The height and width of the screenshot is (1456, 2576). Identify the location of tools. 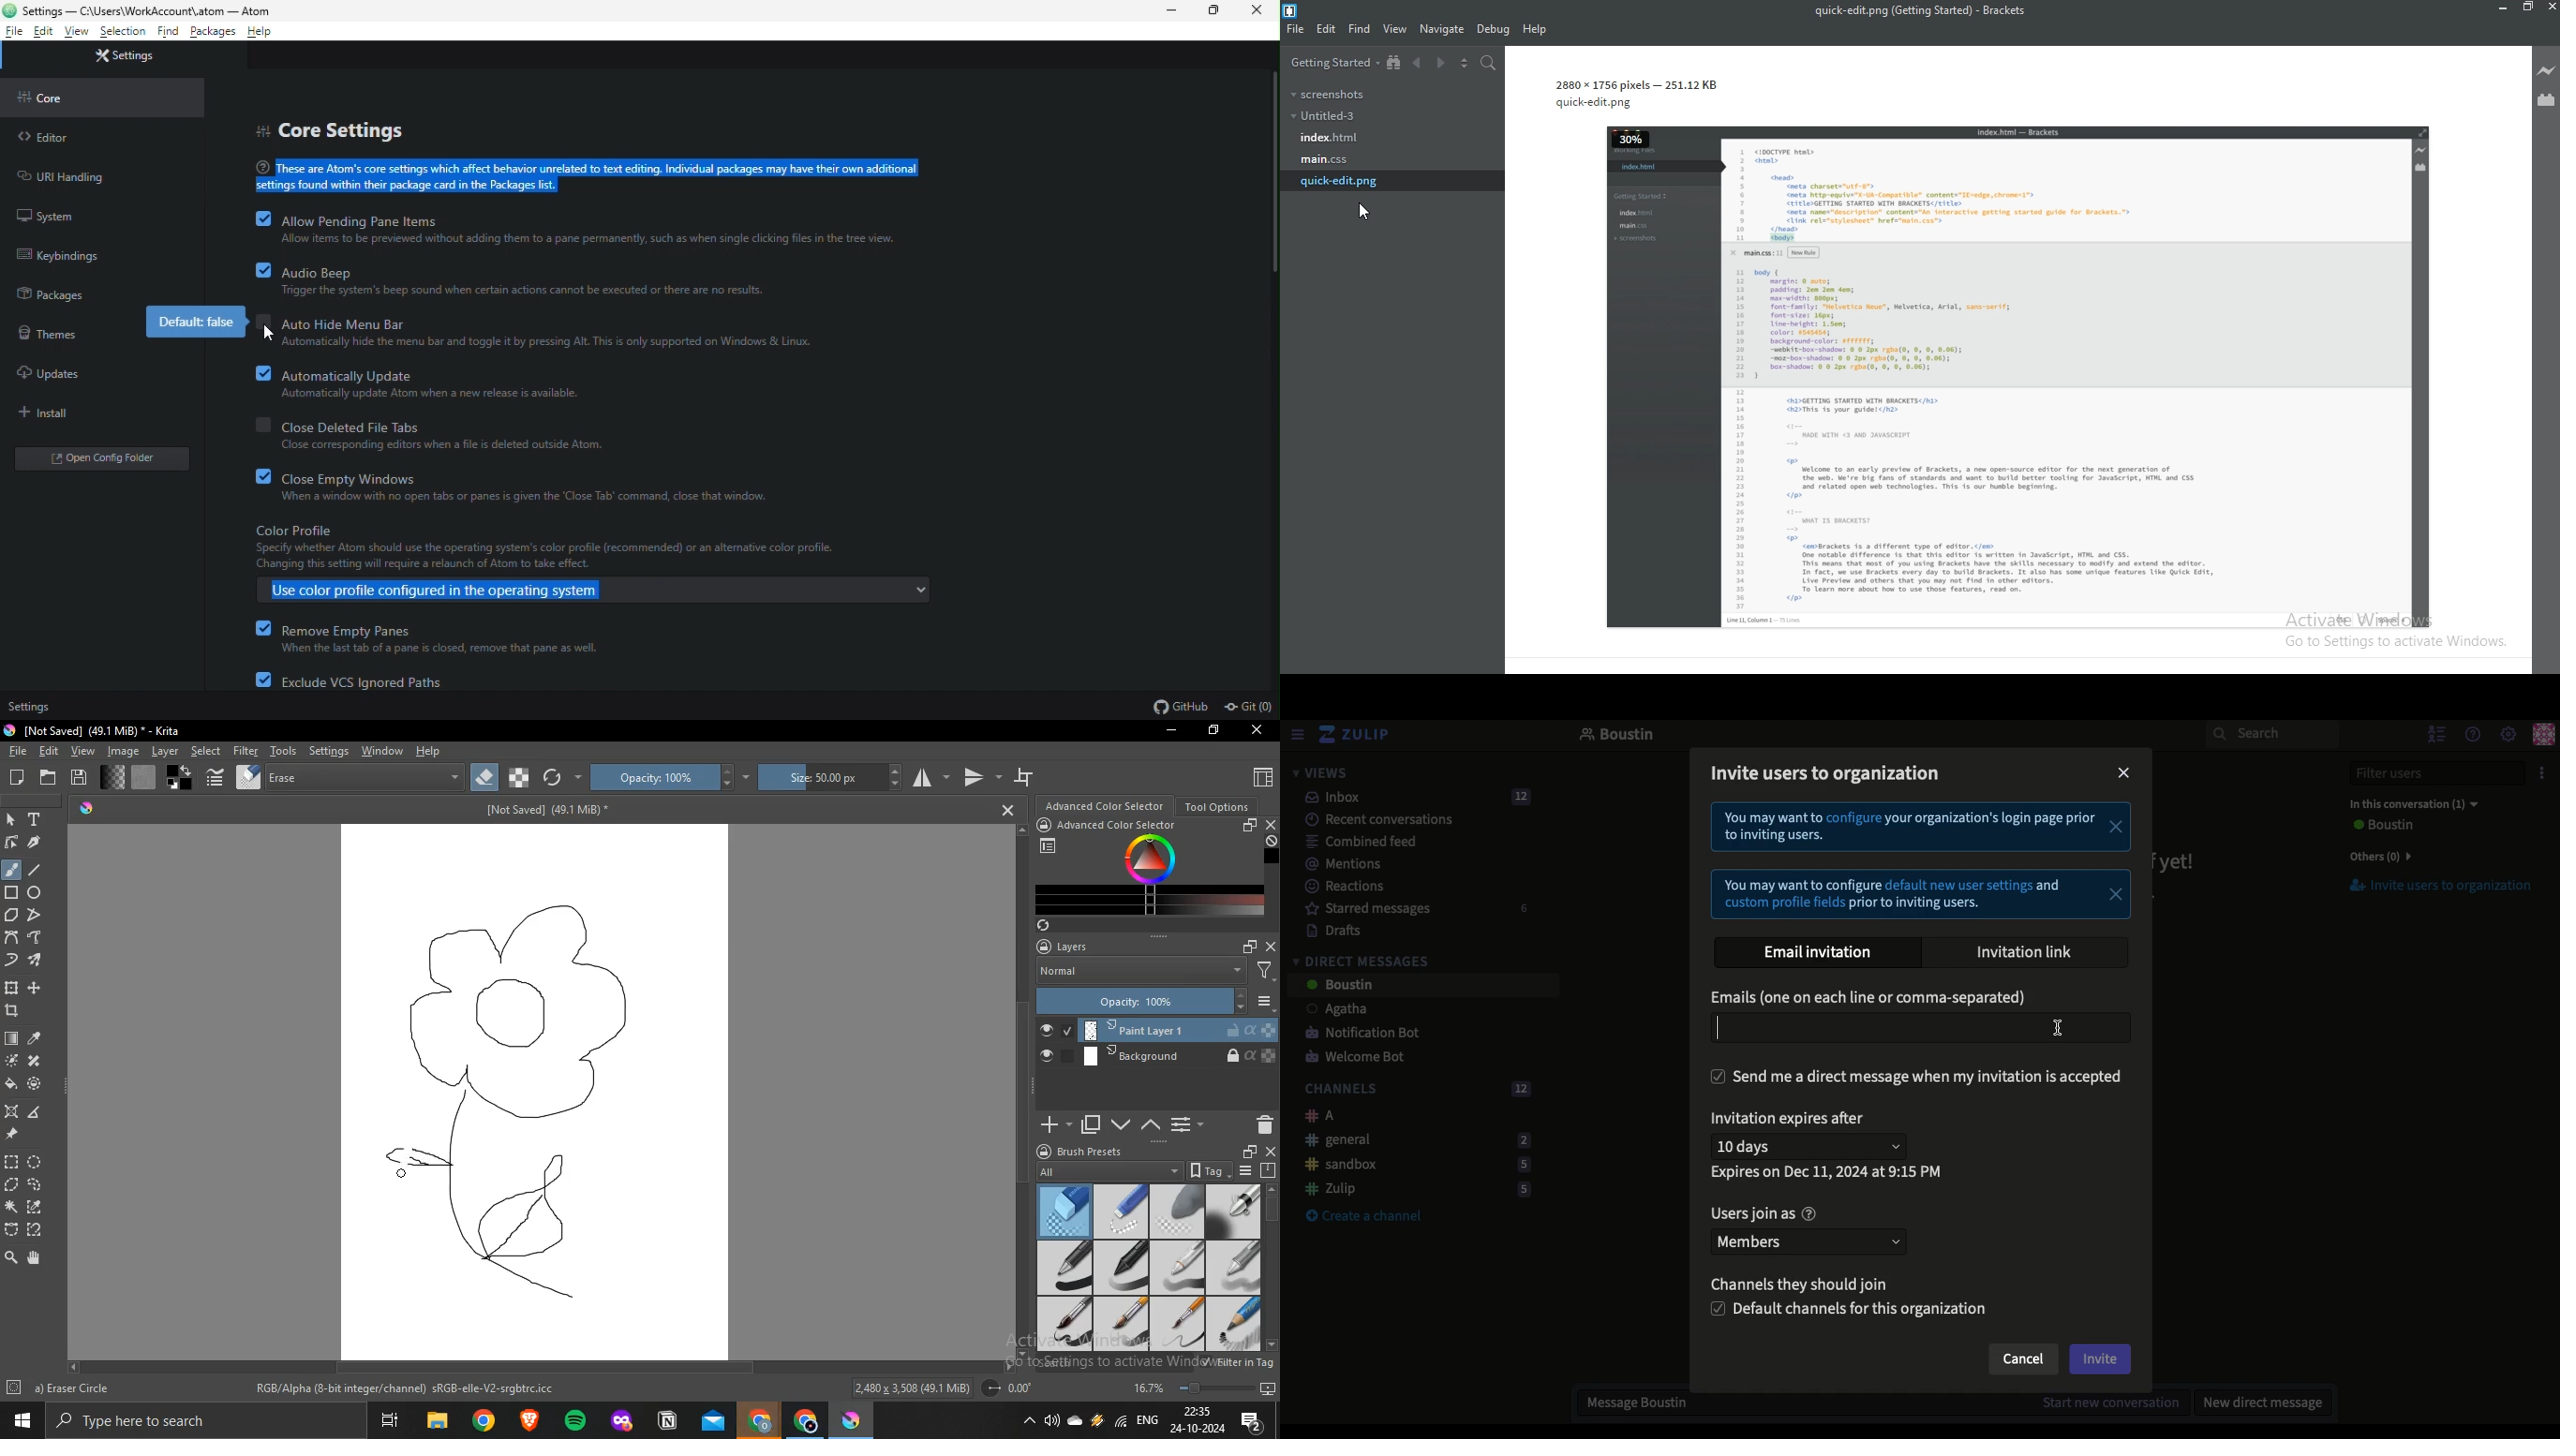
(284, 751).